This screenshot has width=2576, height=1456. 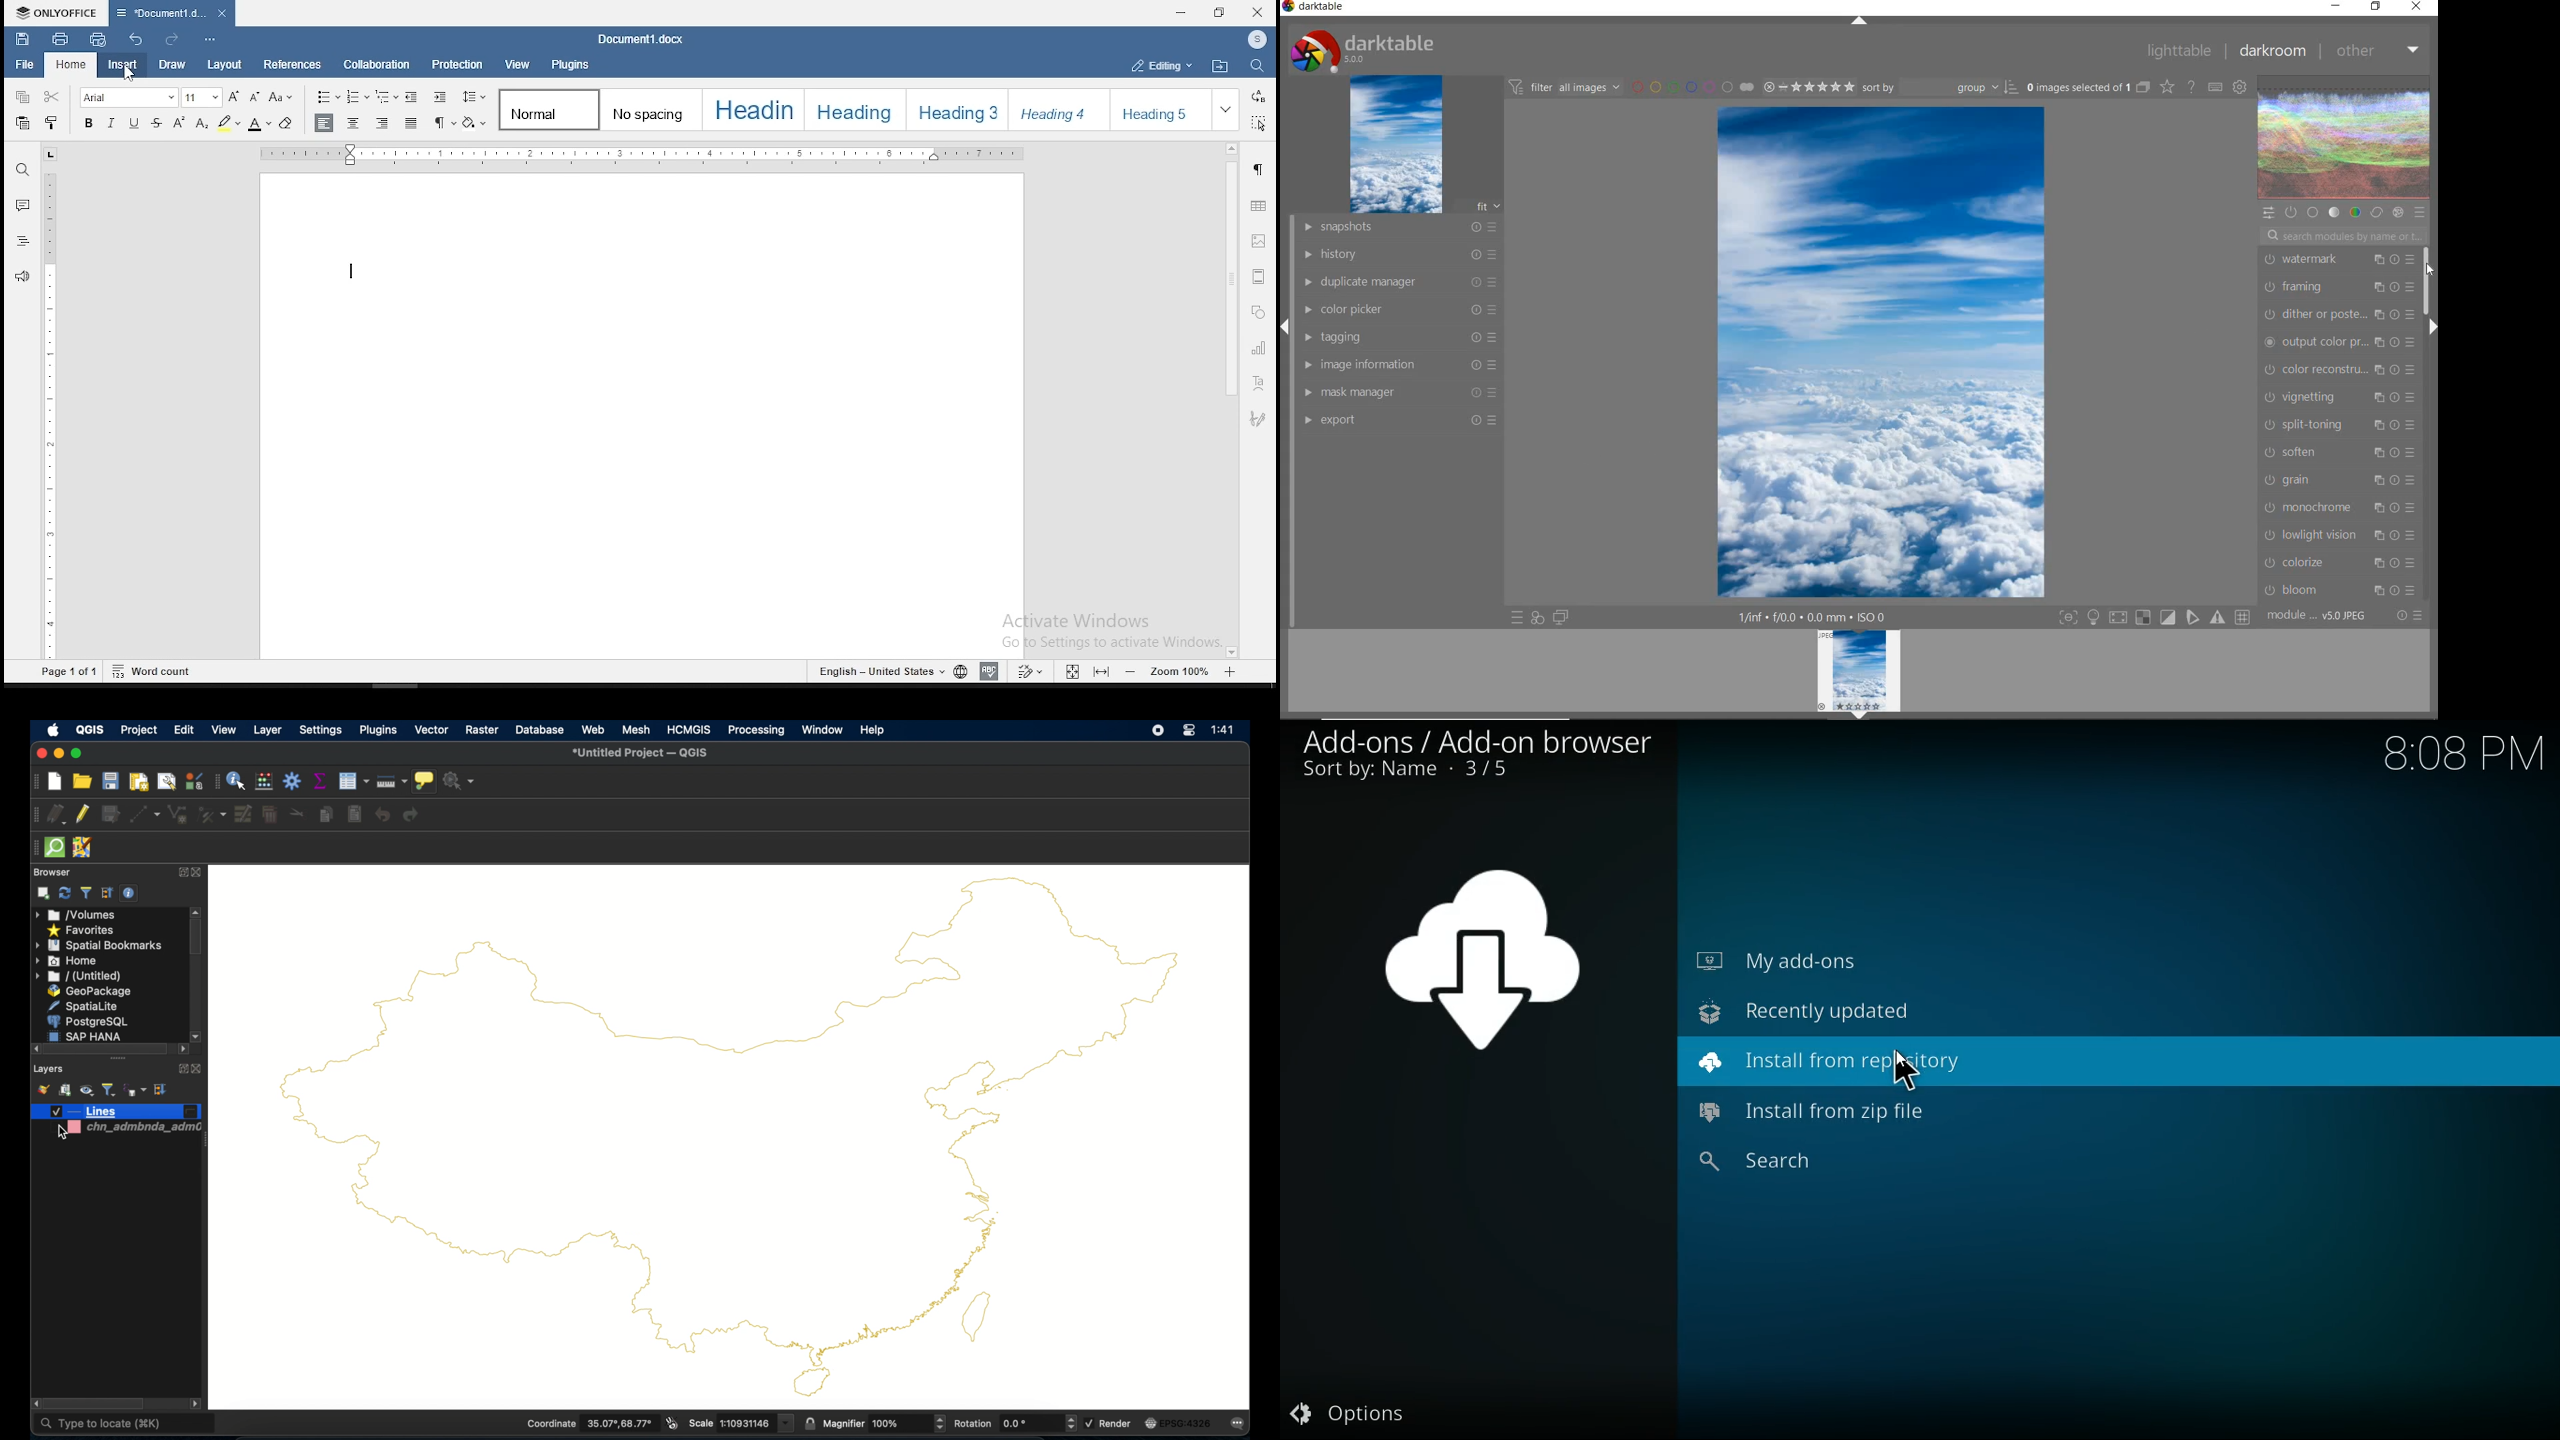 What do you see at coordinates (2417, 7) in the screenshot?
I see `CLOSE` at bounding box center [2417, 7].